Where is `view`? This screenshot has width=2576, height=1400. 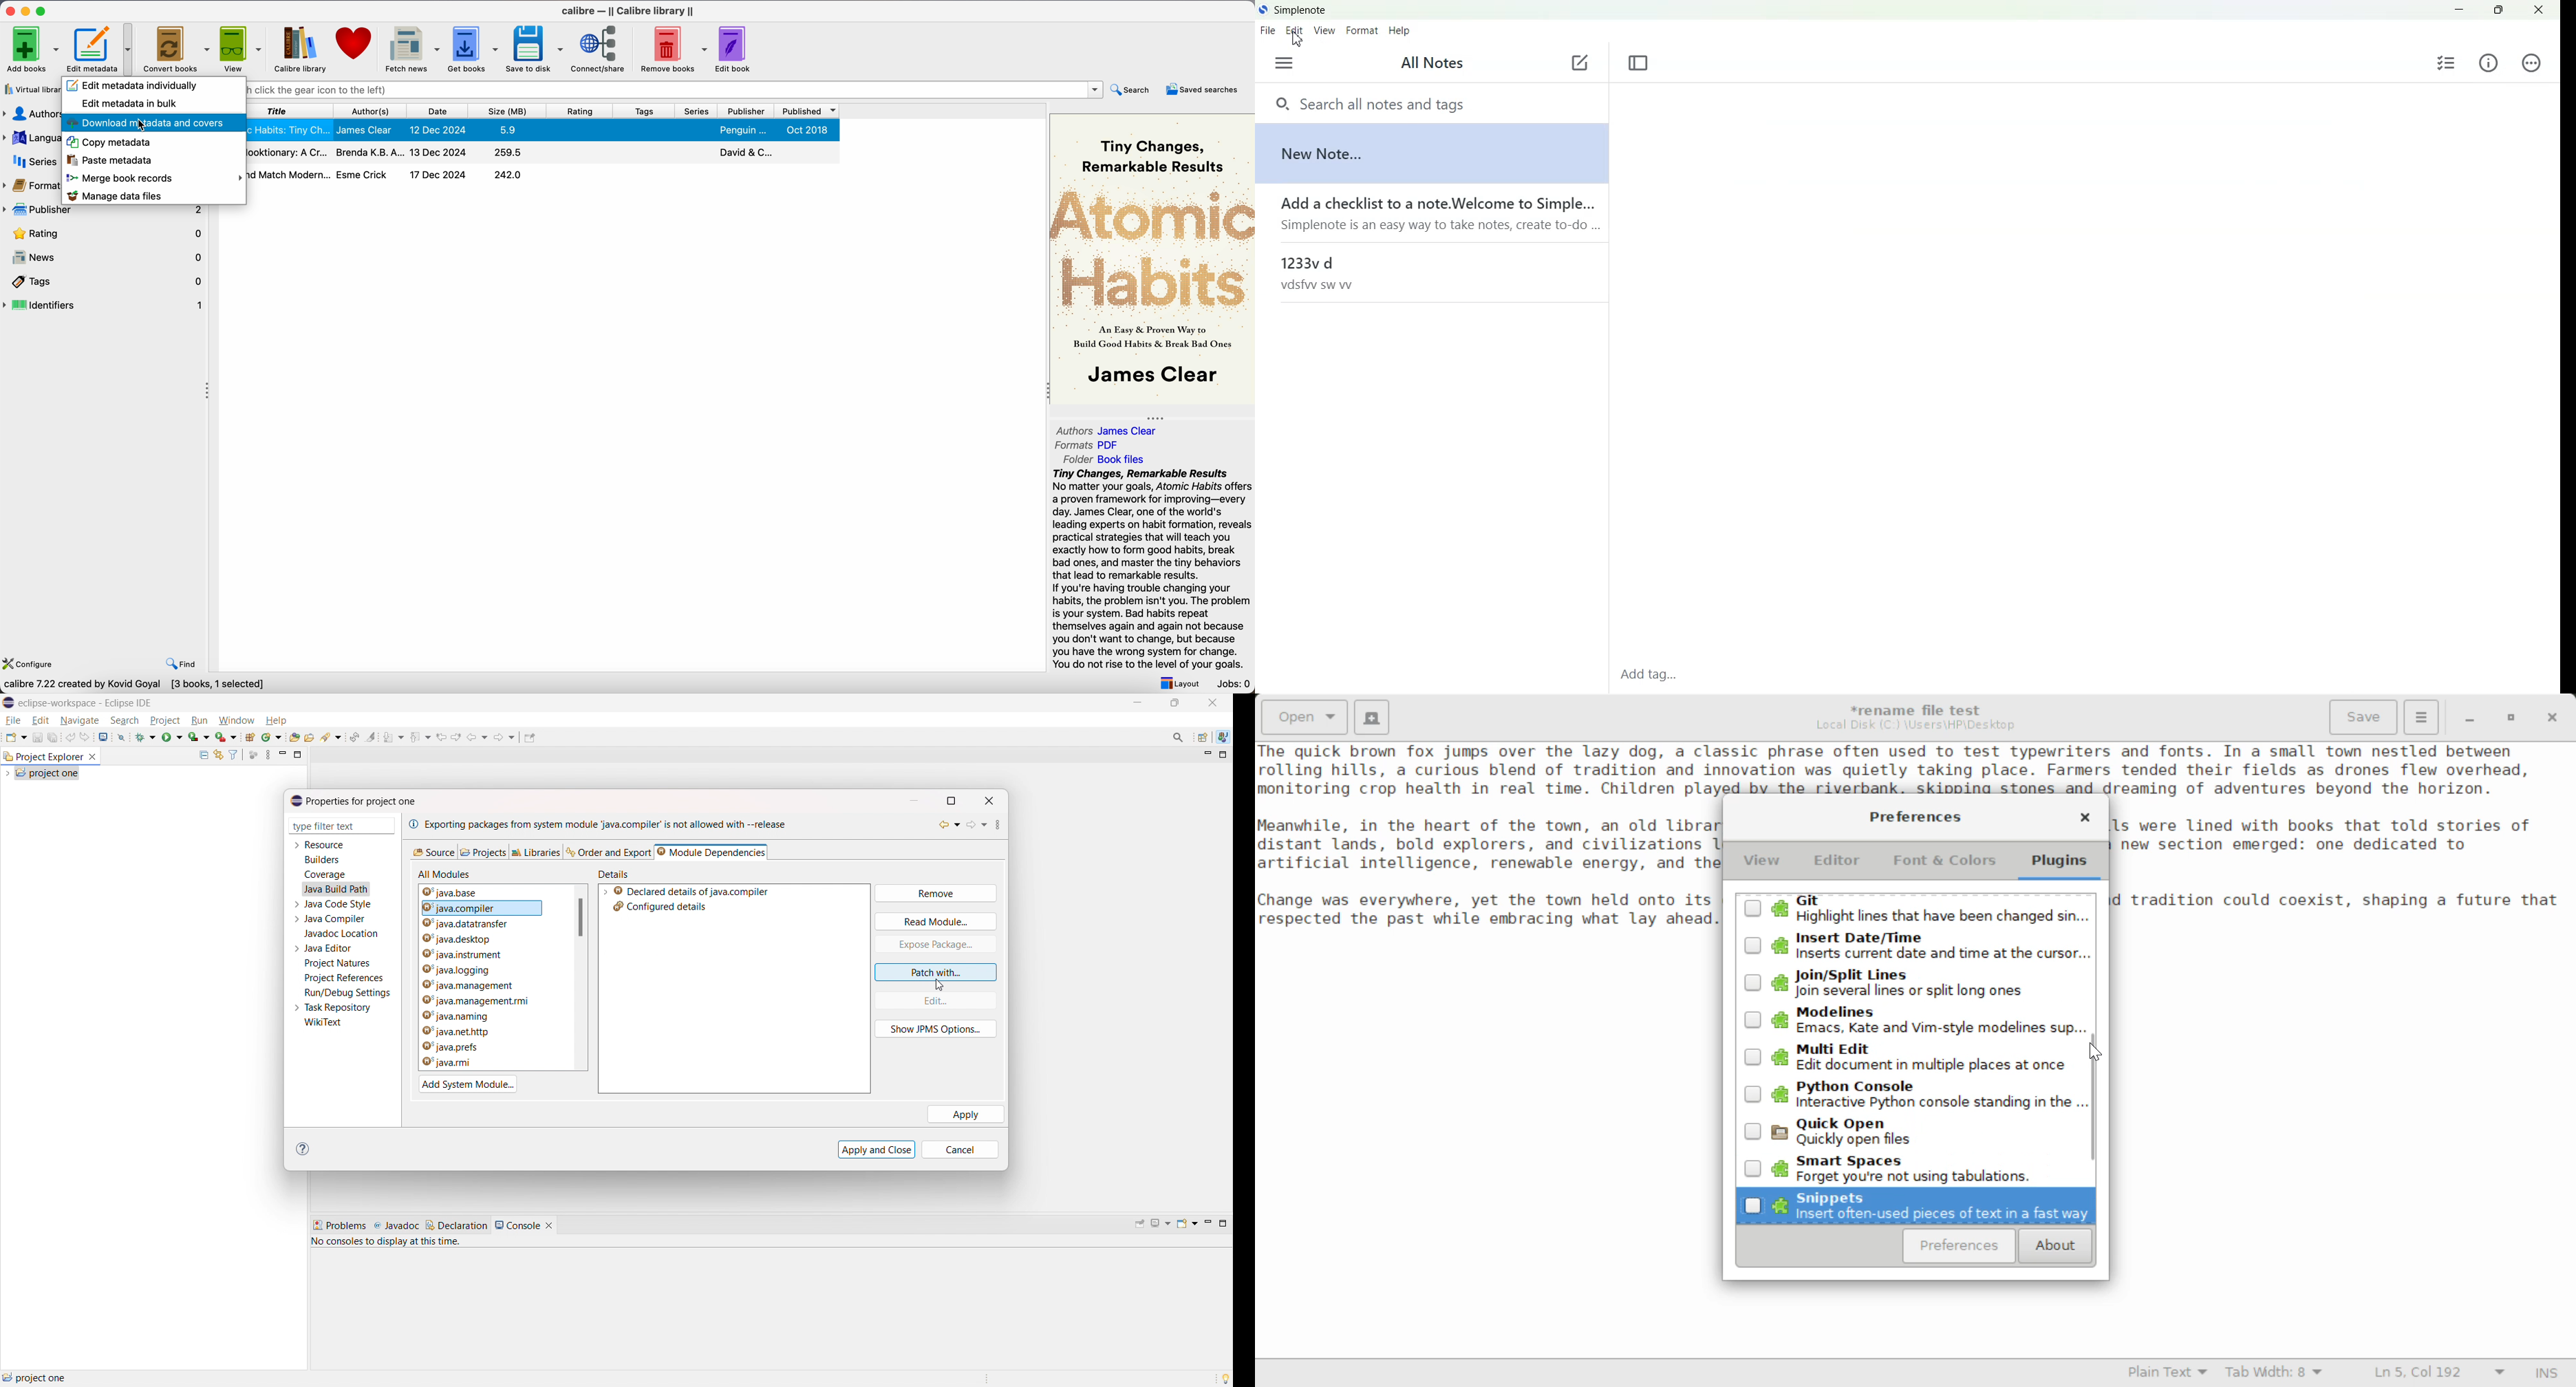 view is located at coordinates (242, 49).